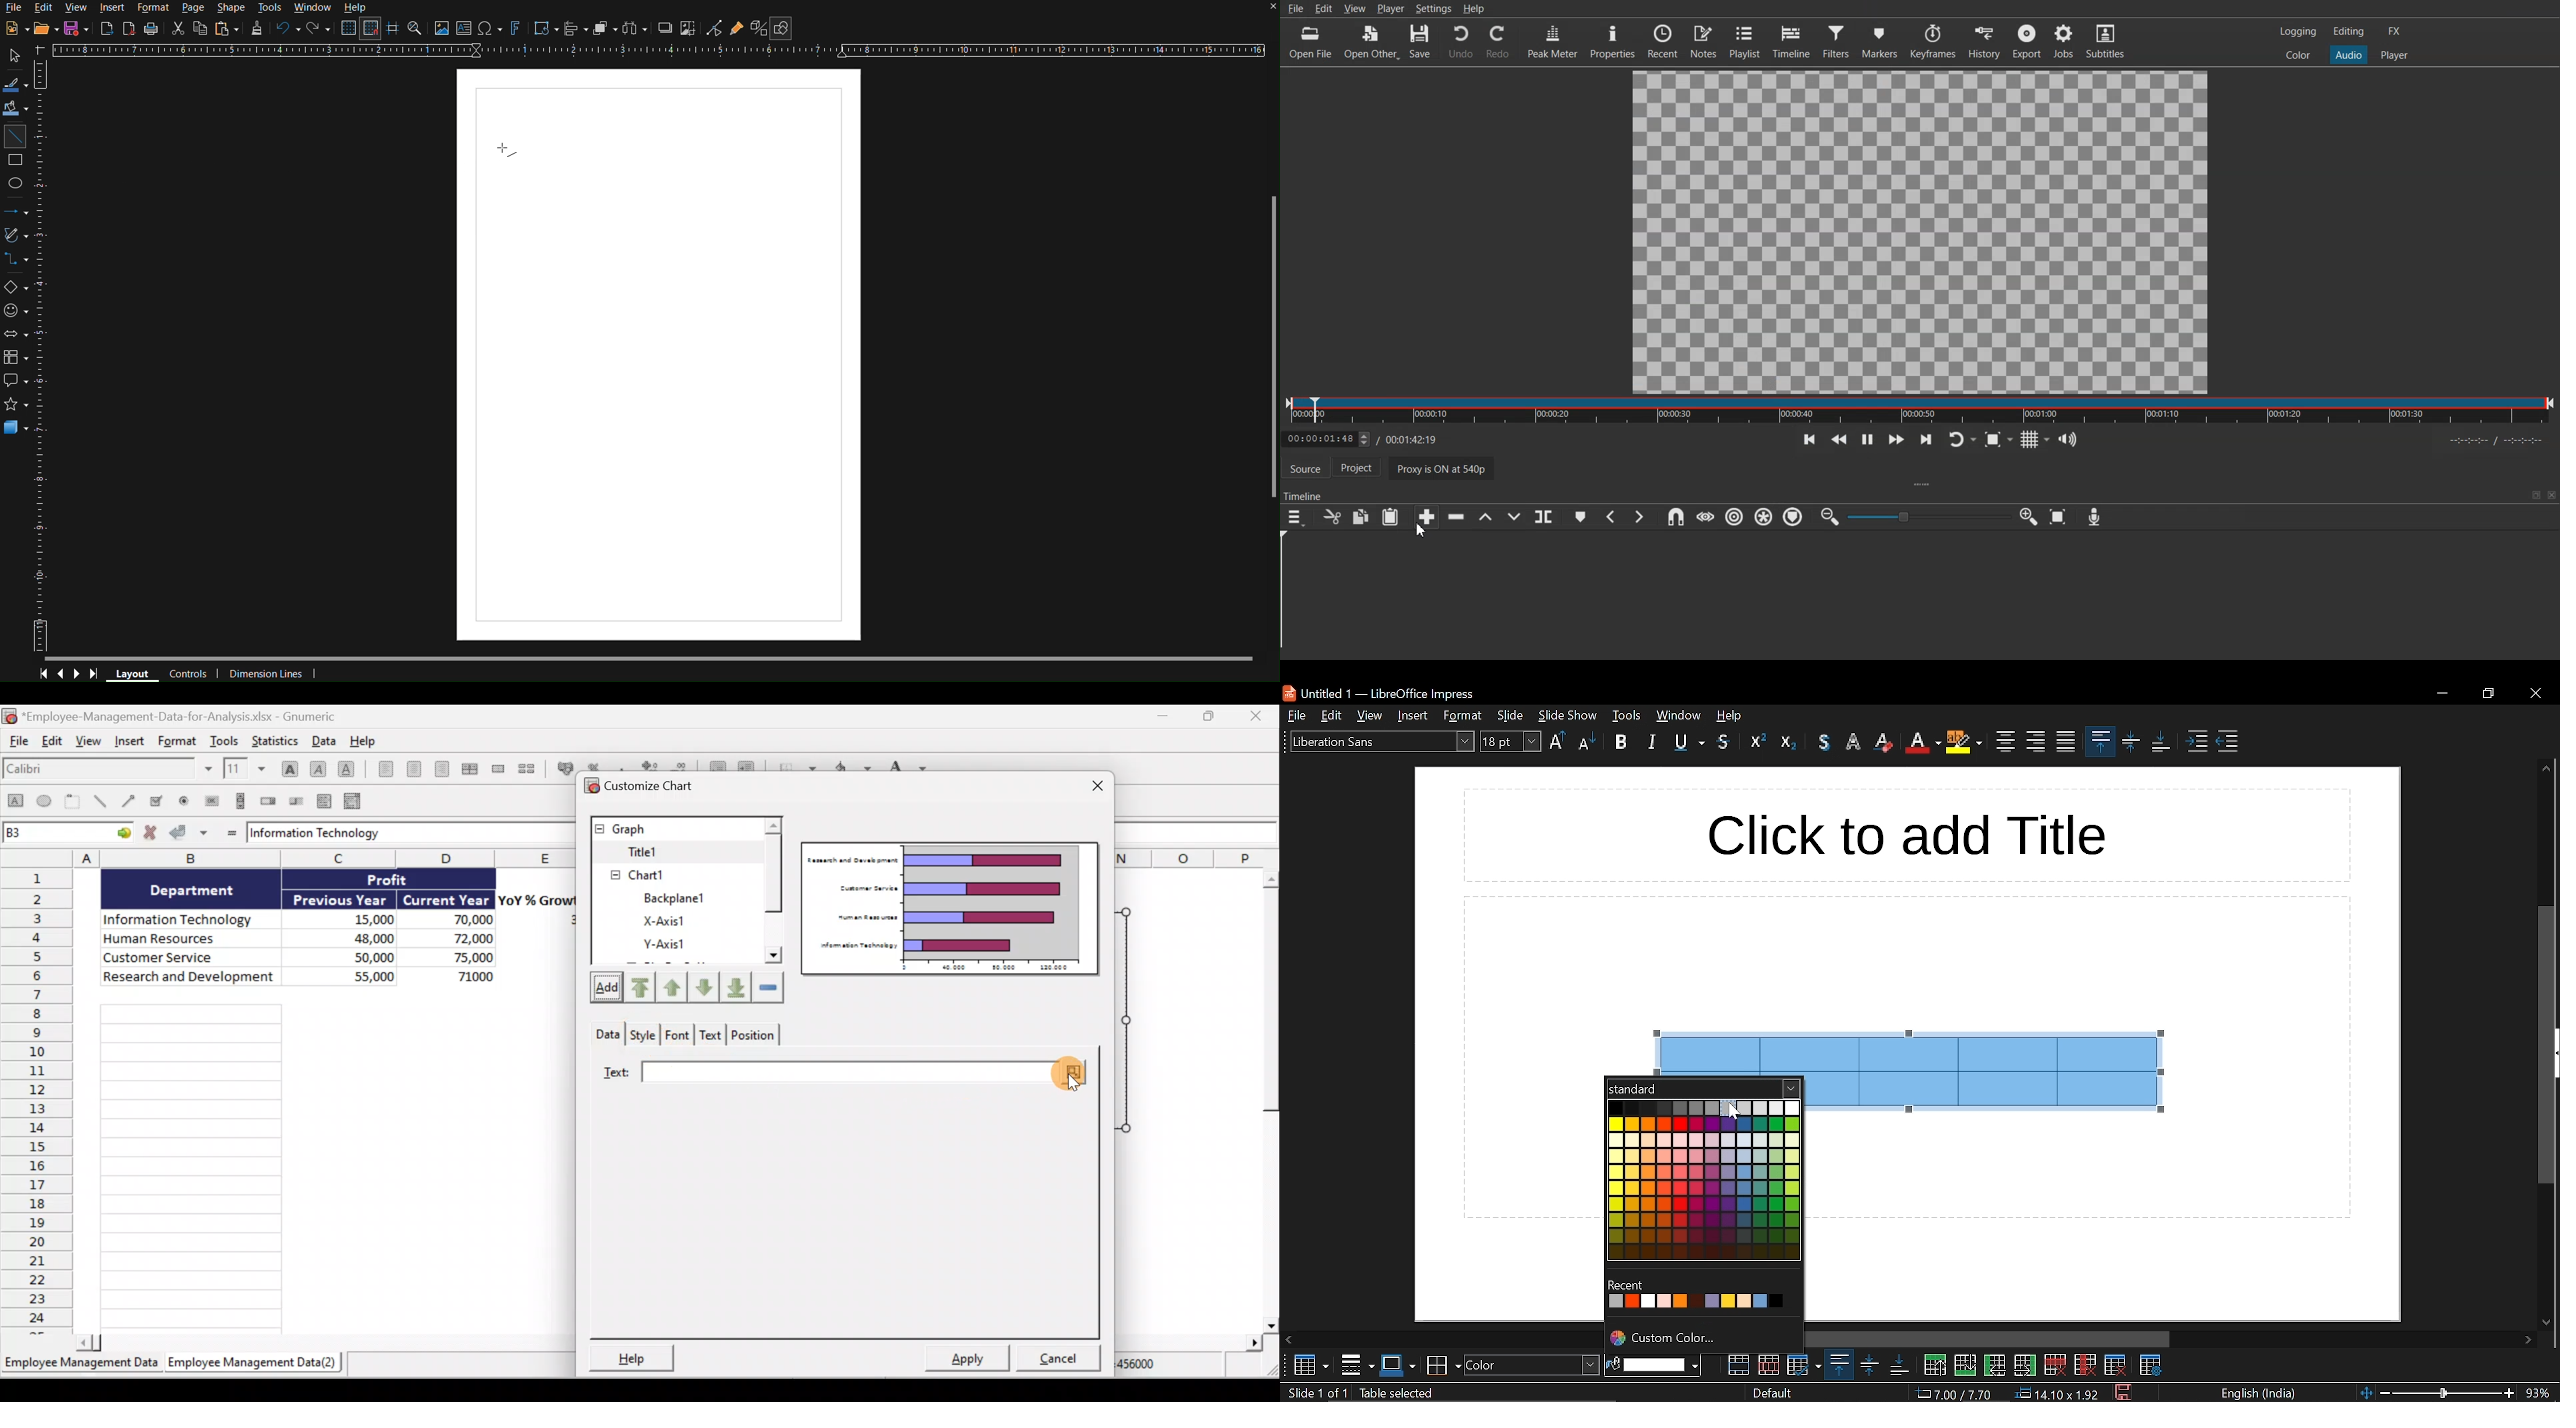  What do you see at coordinates (665, 945) in the screenshot?
I see `PlotBarCol1` at bounding box center [665, 945].